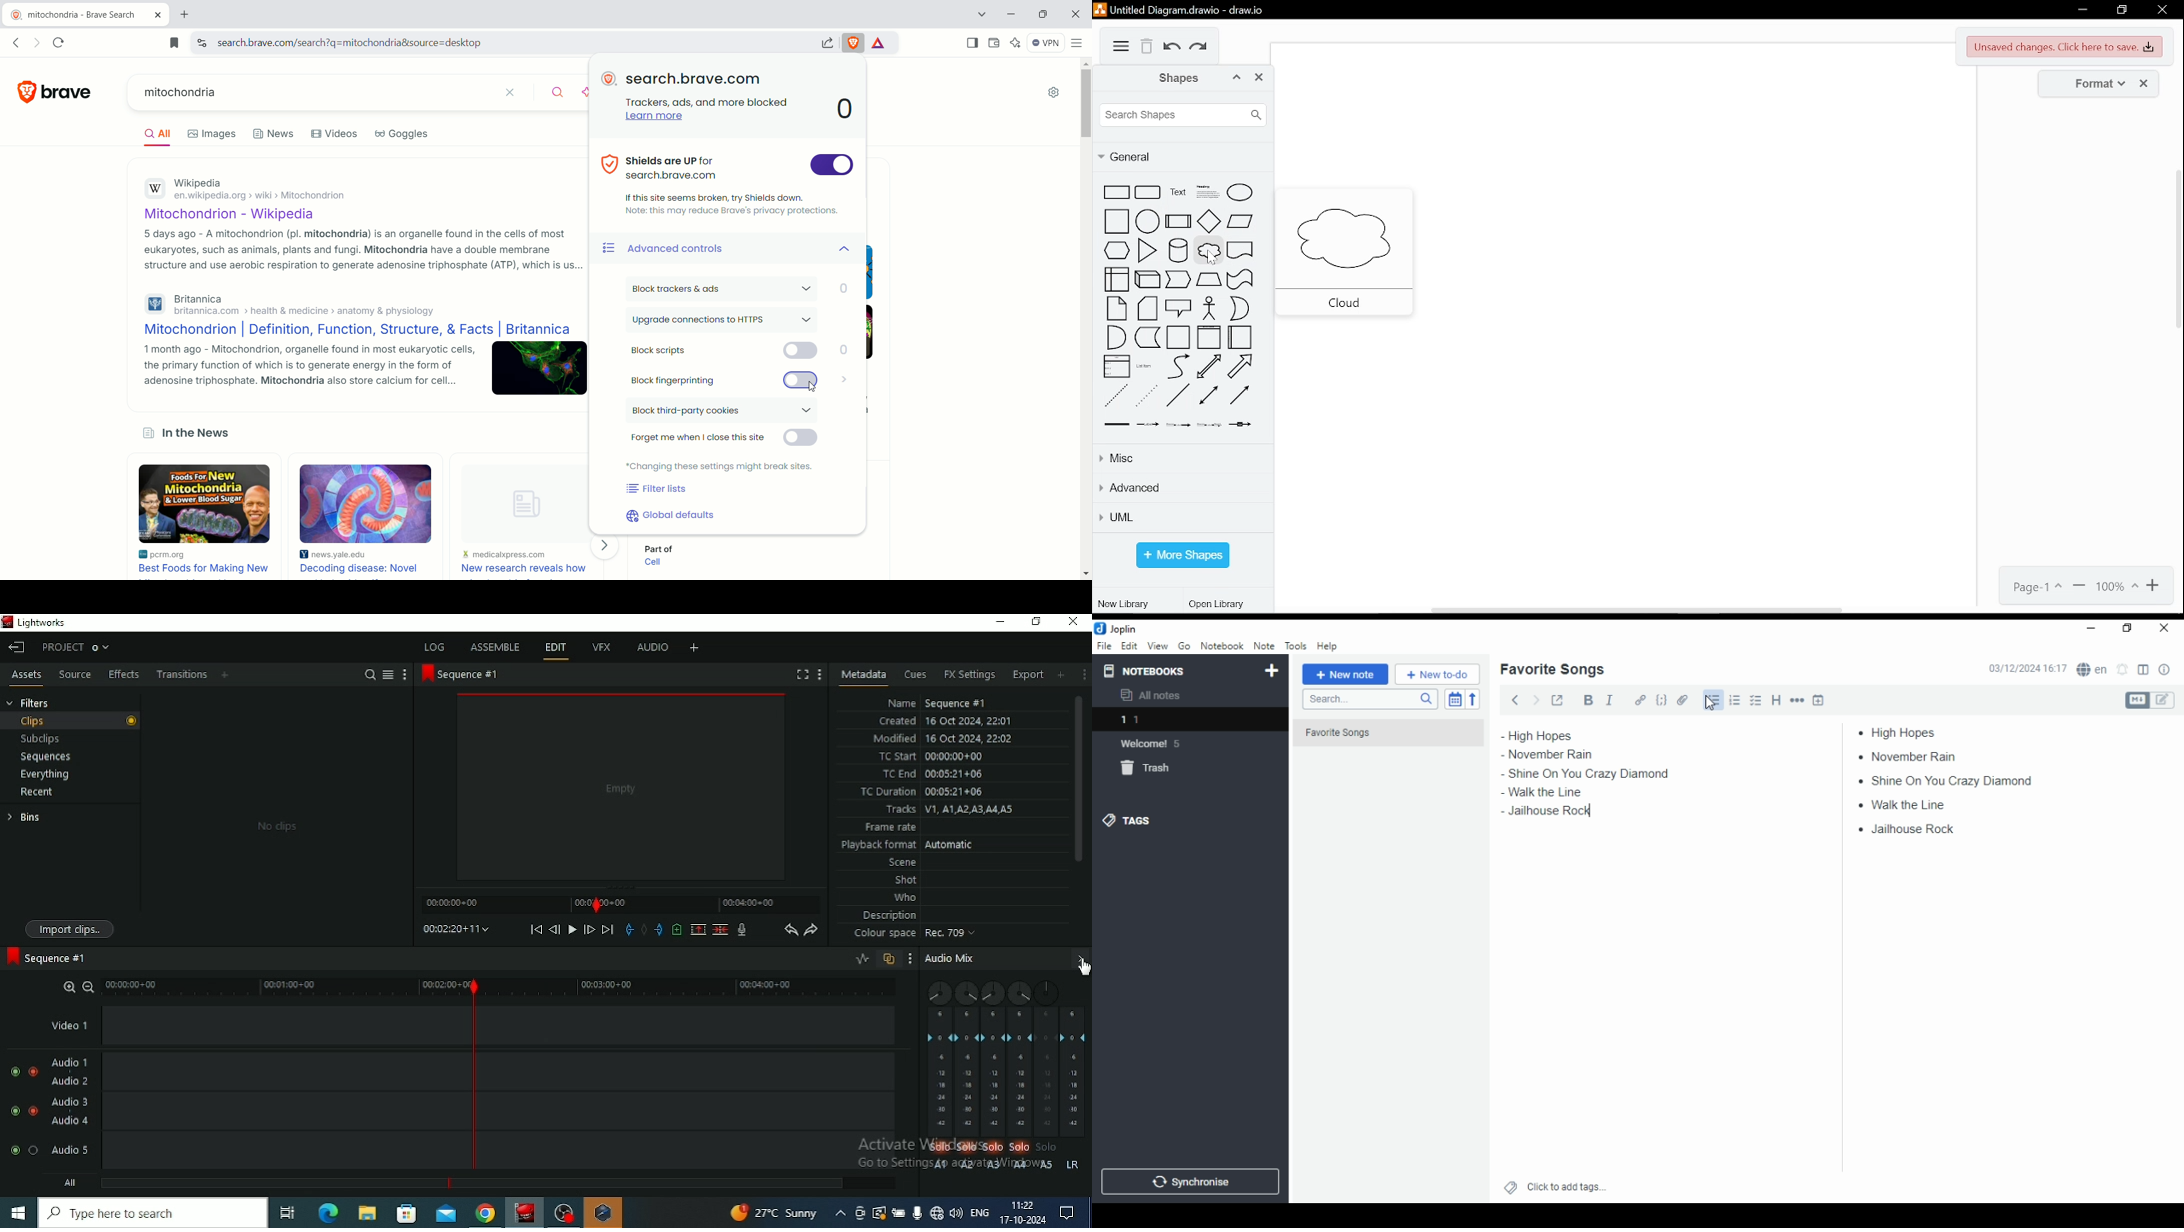  I want to click on New to-do, so click(1438, 675).